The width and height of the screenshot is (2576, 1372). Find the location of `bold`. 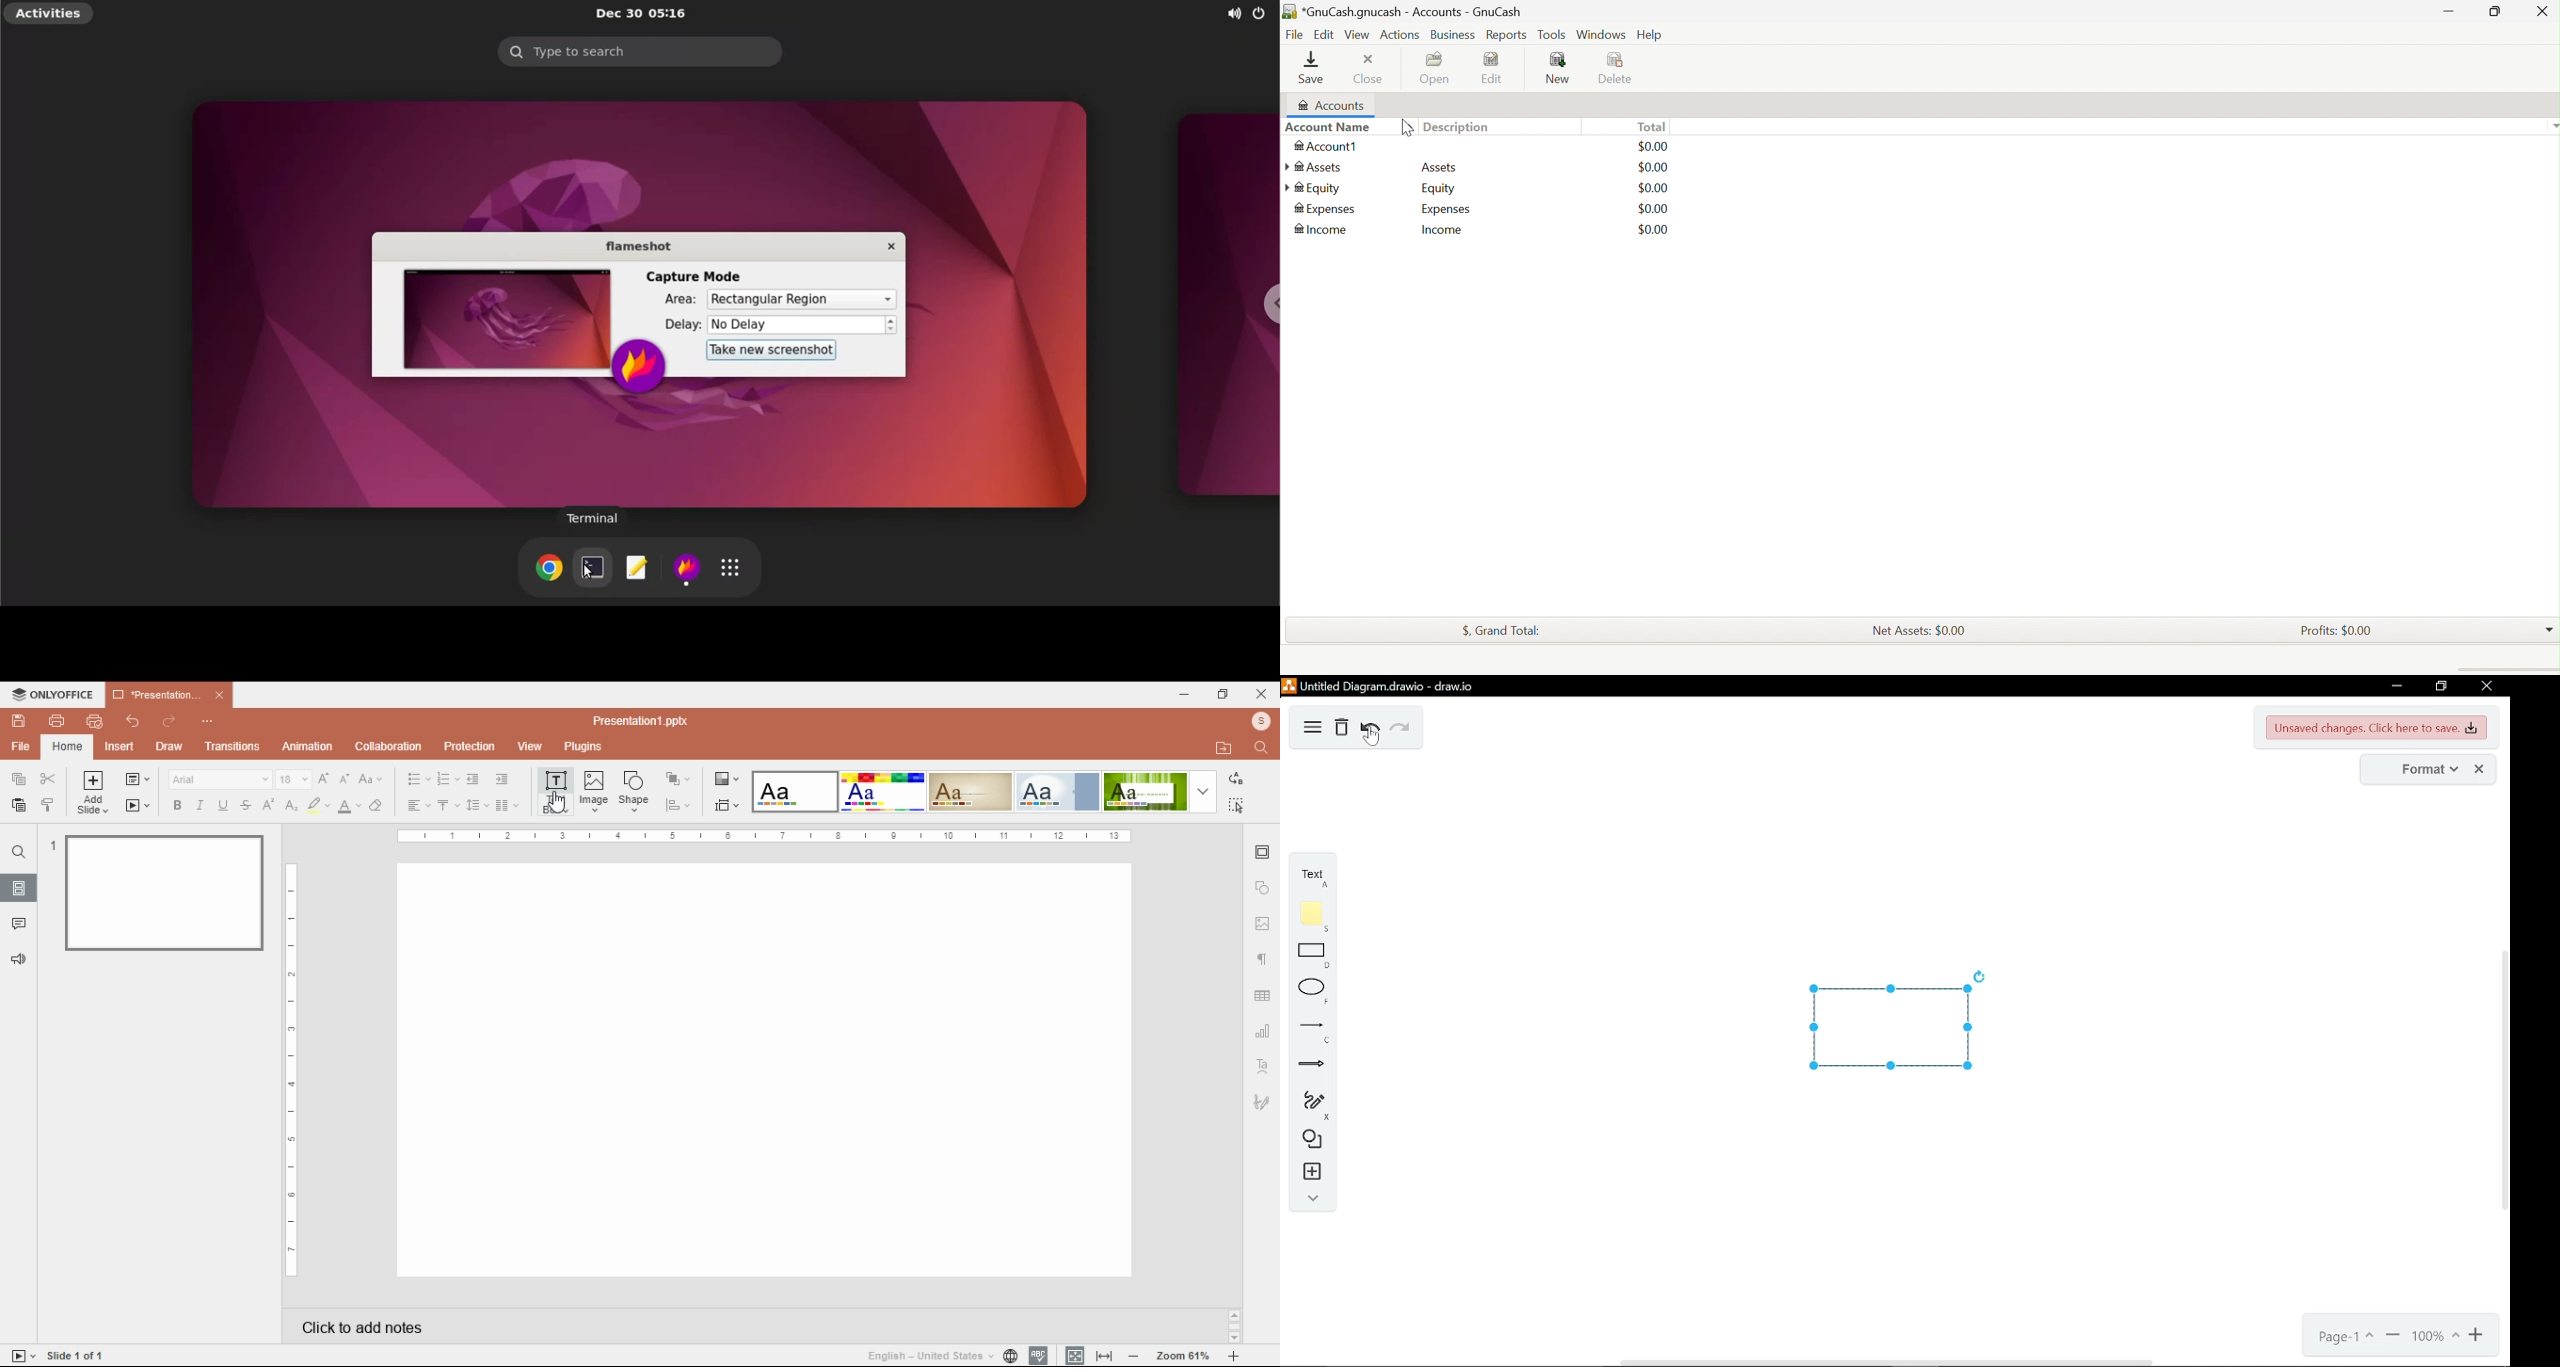

bold is located at coordinates (177, 805).